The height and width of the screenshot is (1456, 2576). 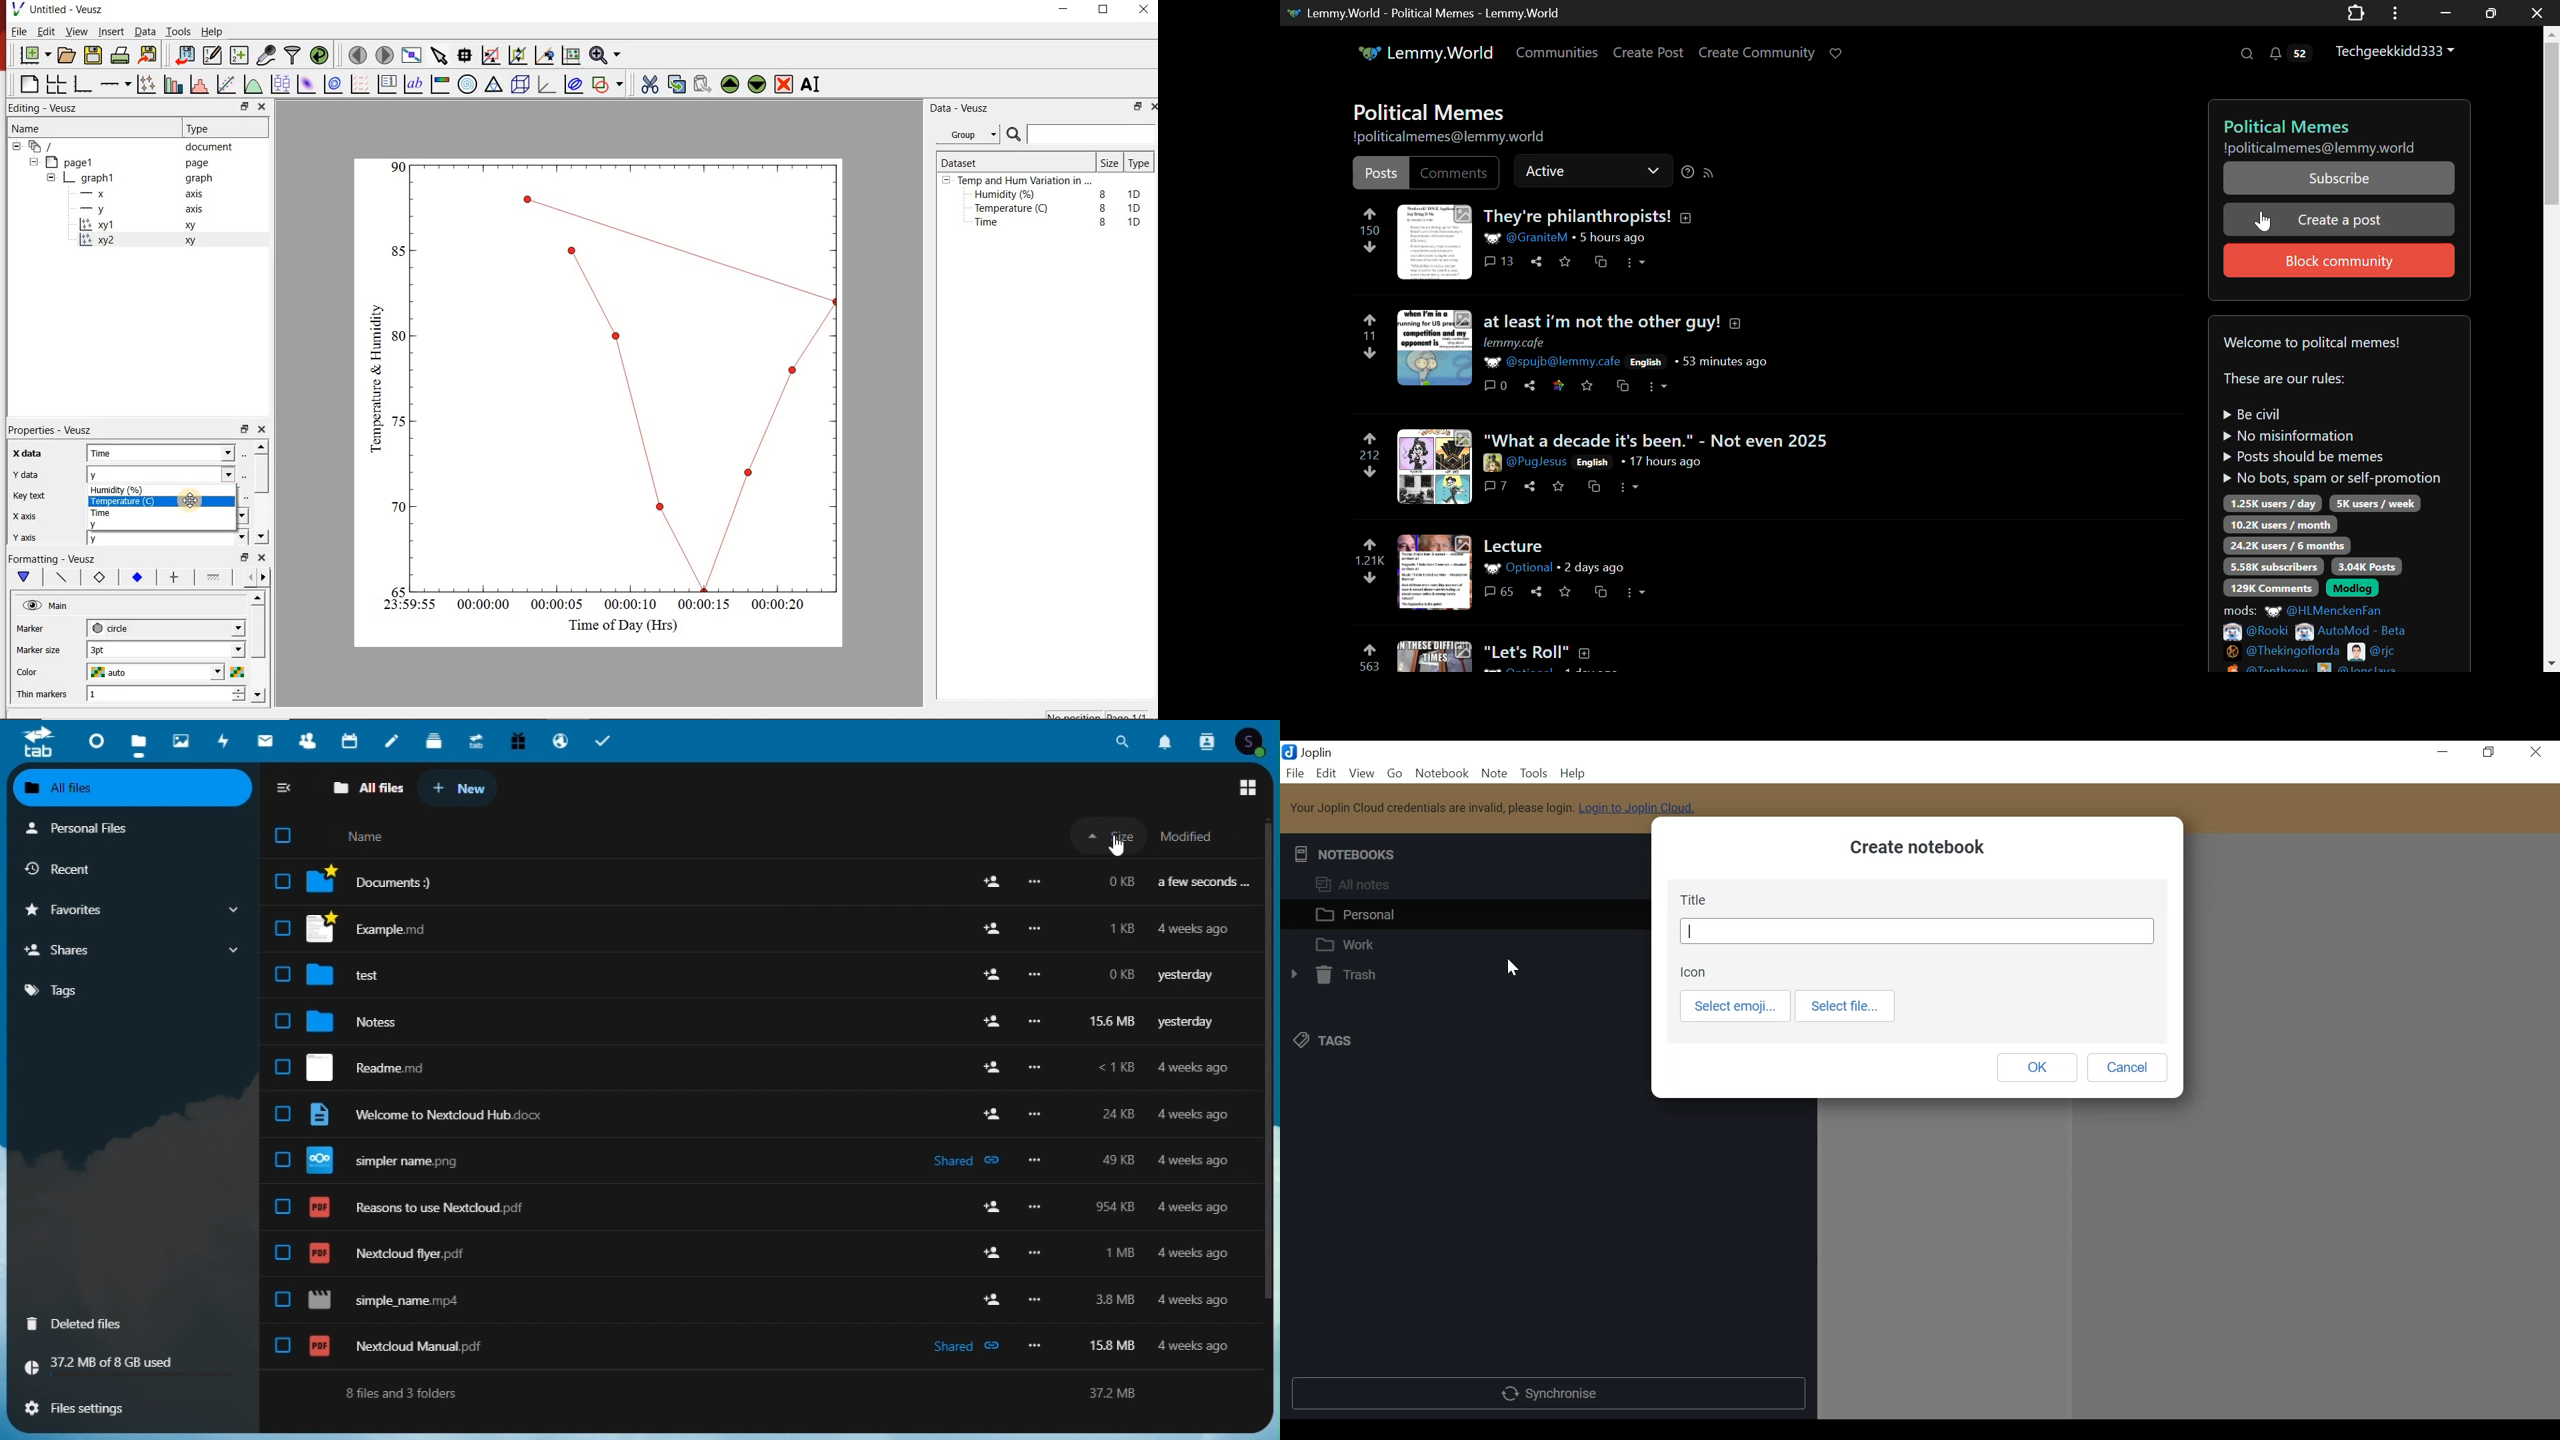 I want to click on Move the selected widget down, so click(x=759, y=84).